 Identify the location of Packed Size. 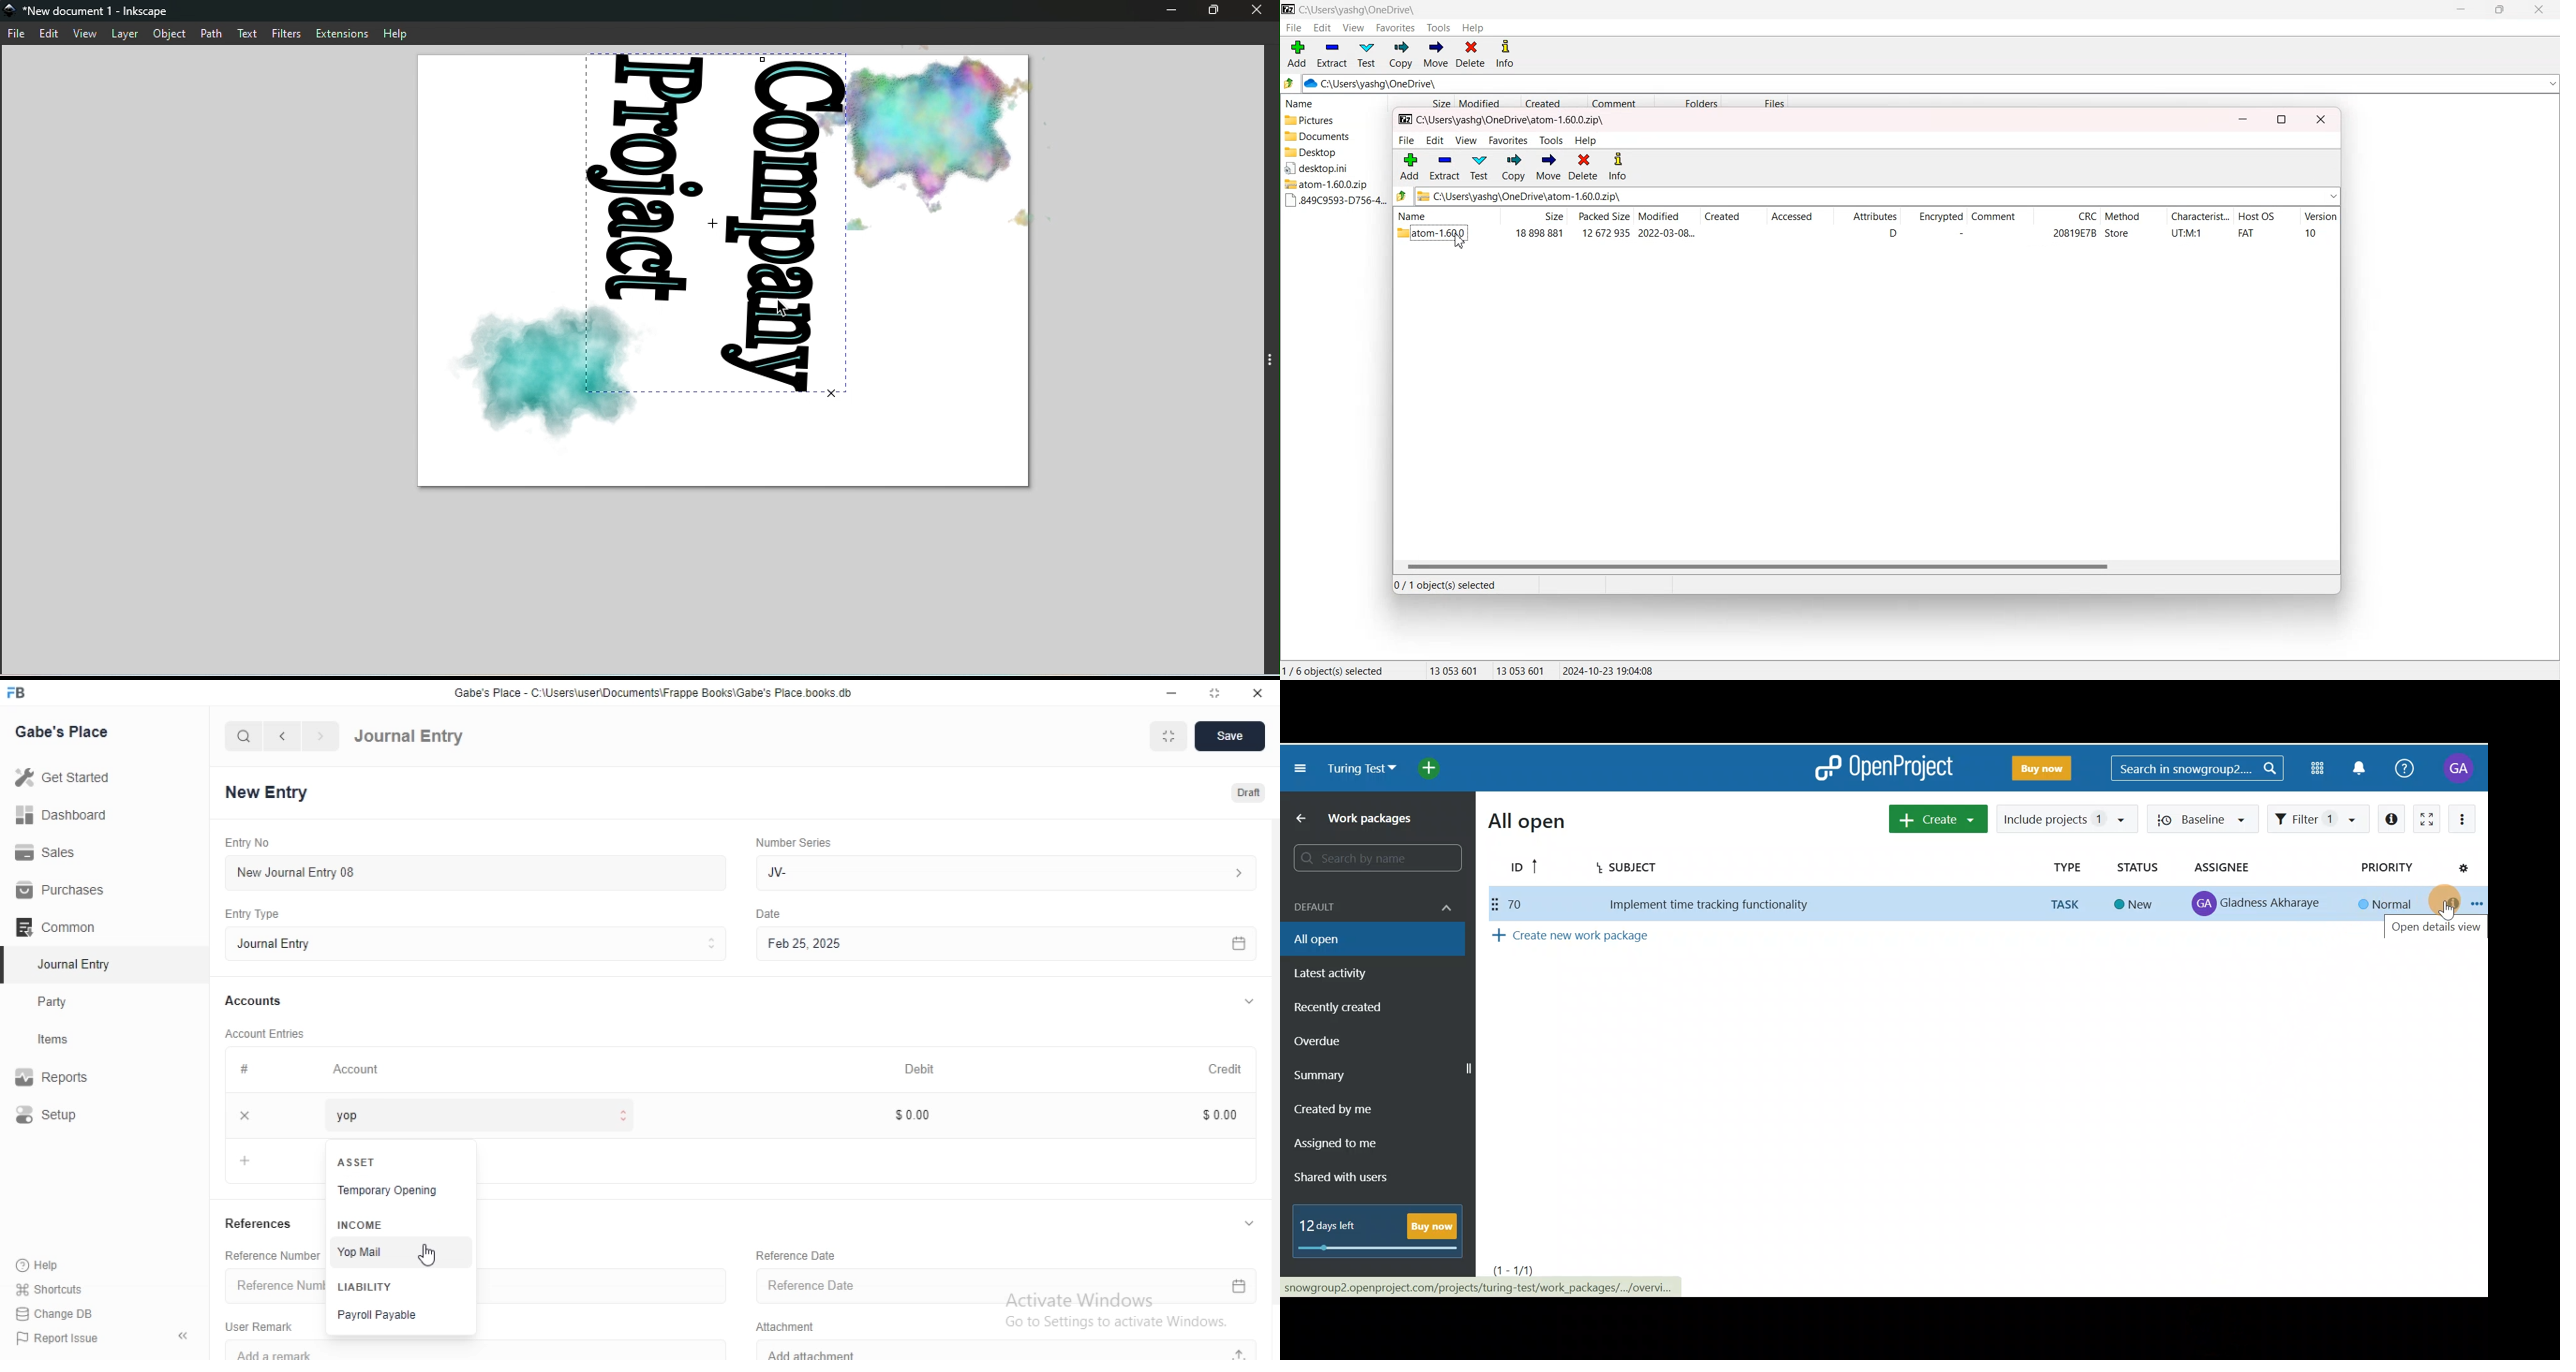
(1600, 216).